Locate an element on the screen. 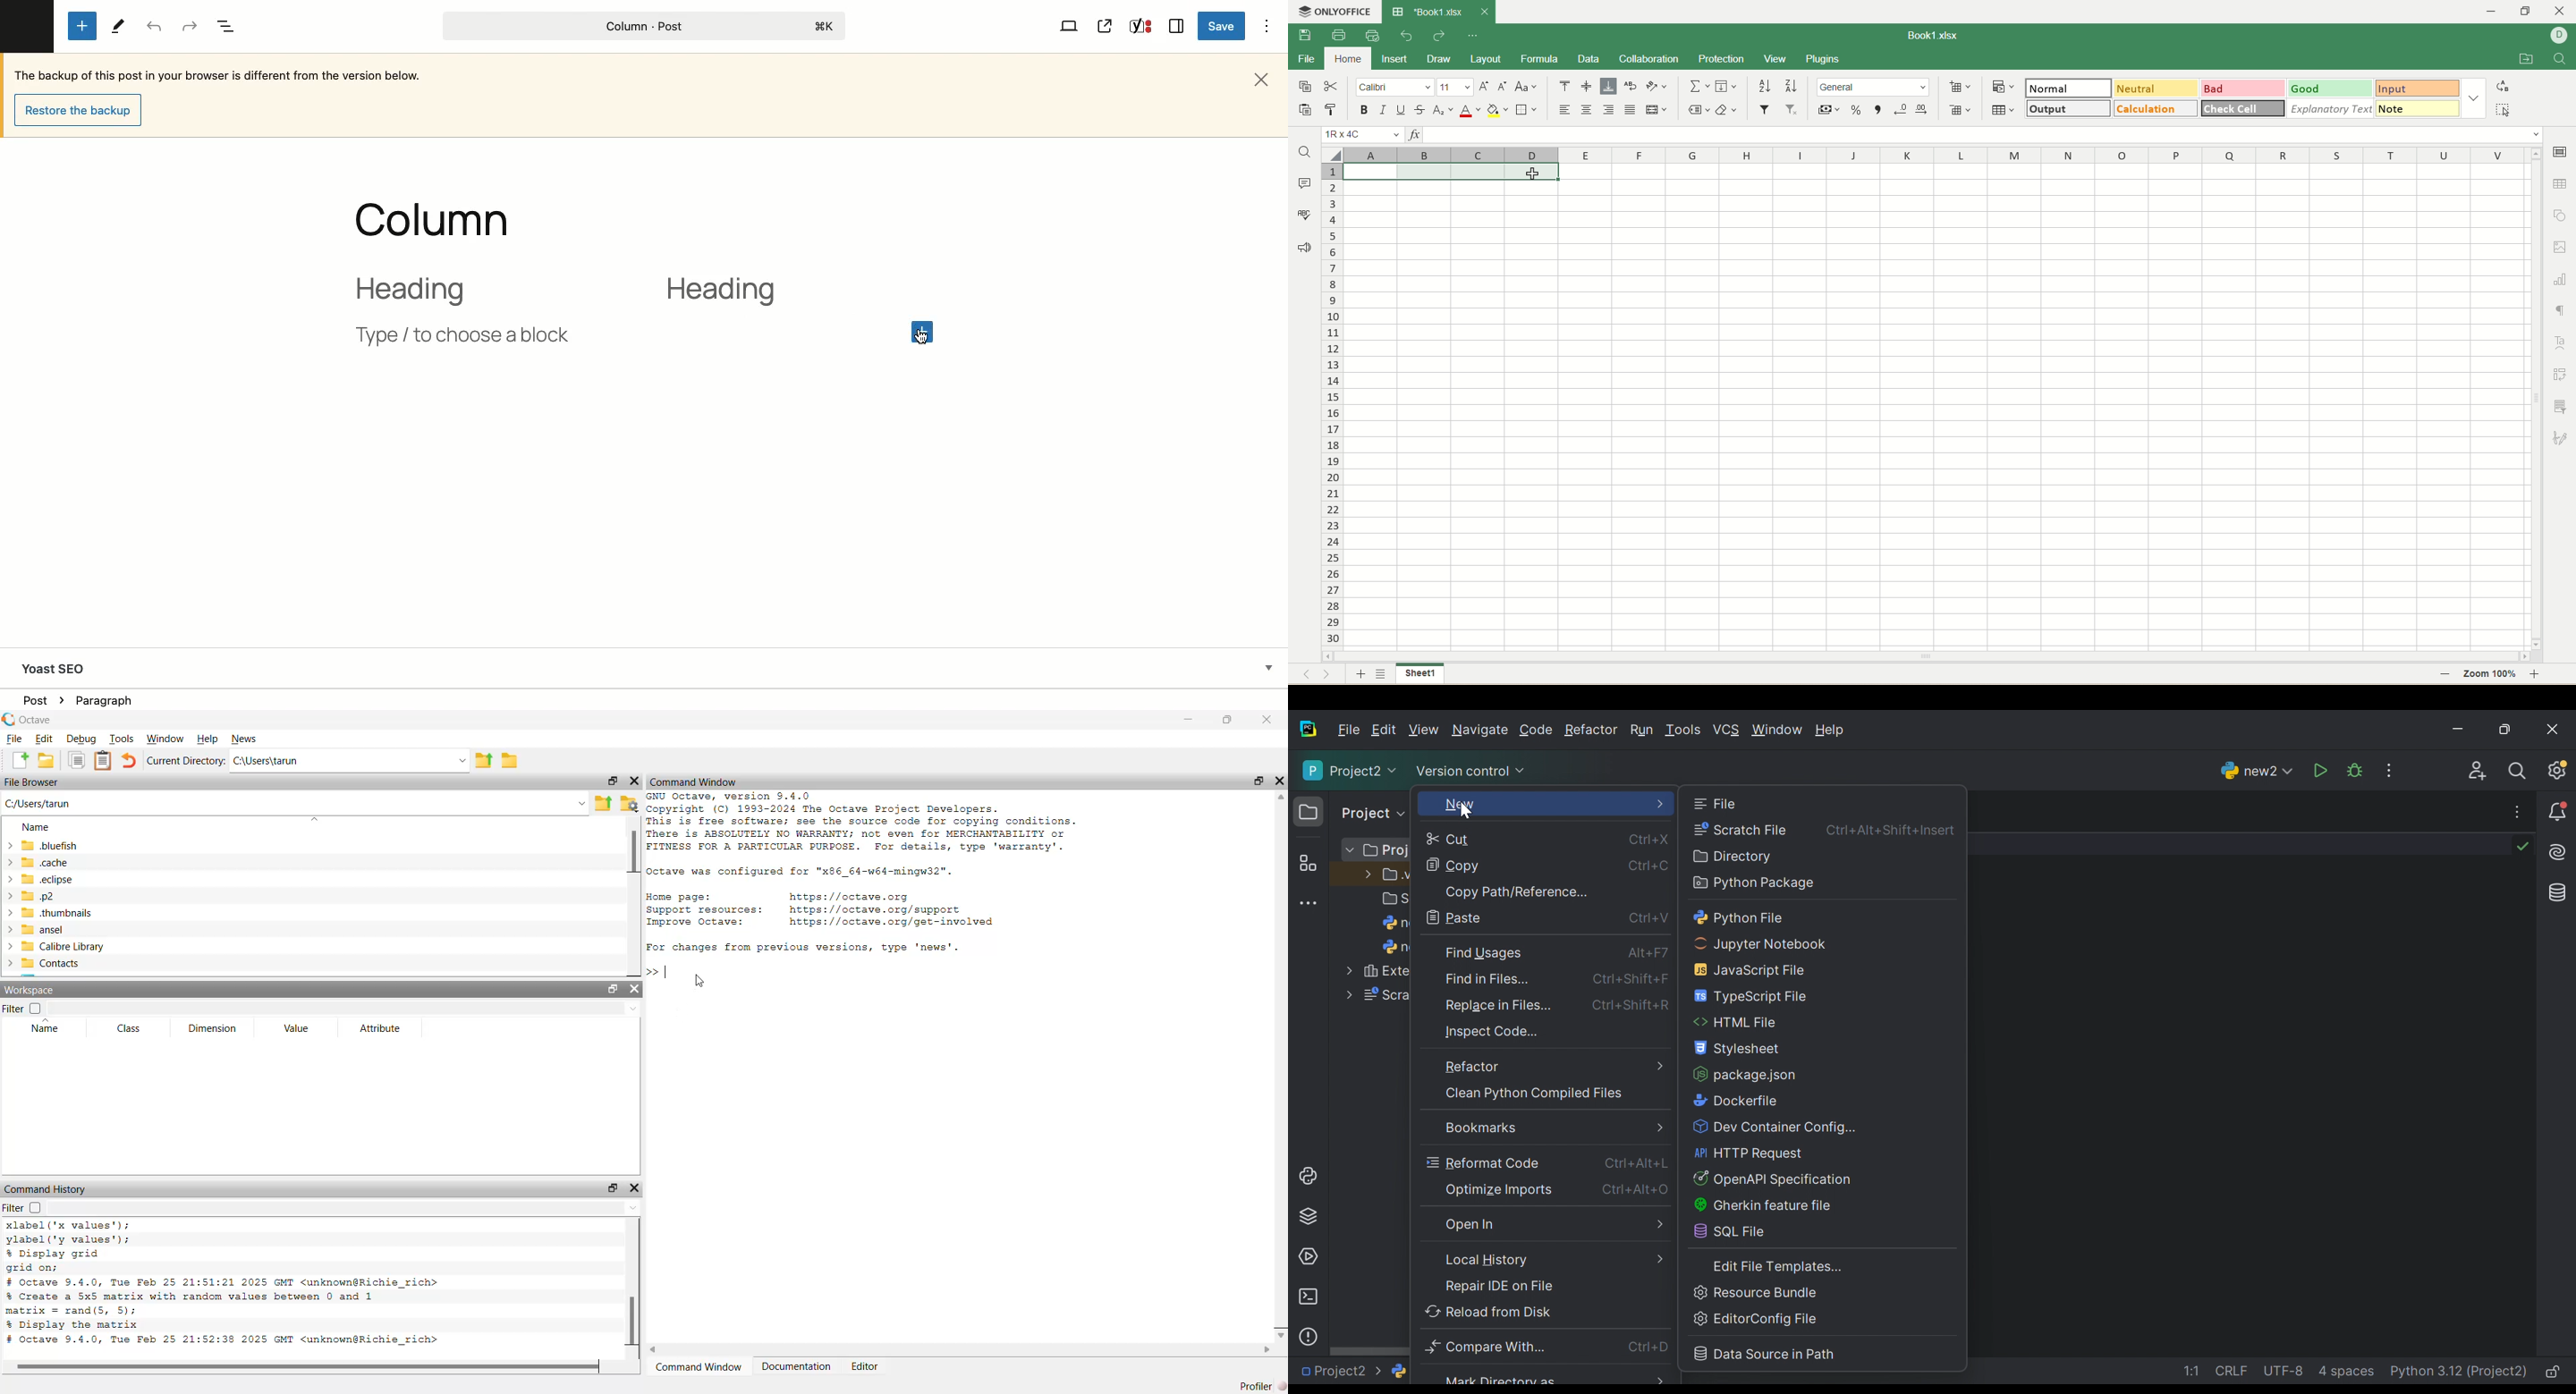  underline is located at coordinates (1402, 111).